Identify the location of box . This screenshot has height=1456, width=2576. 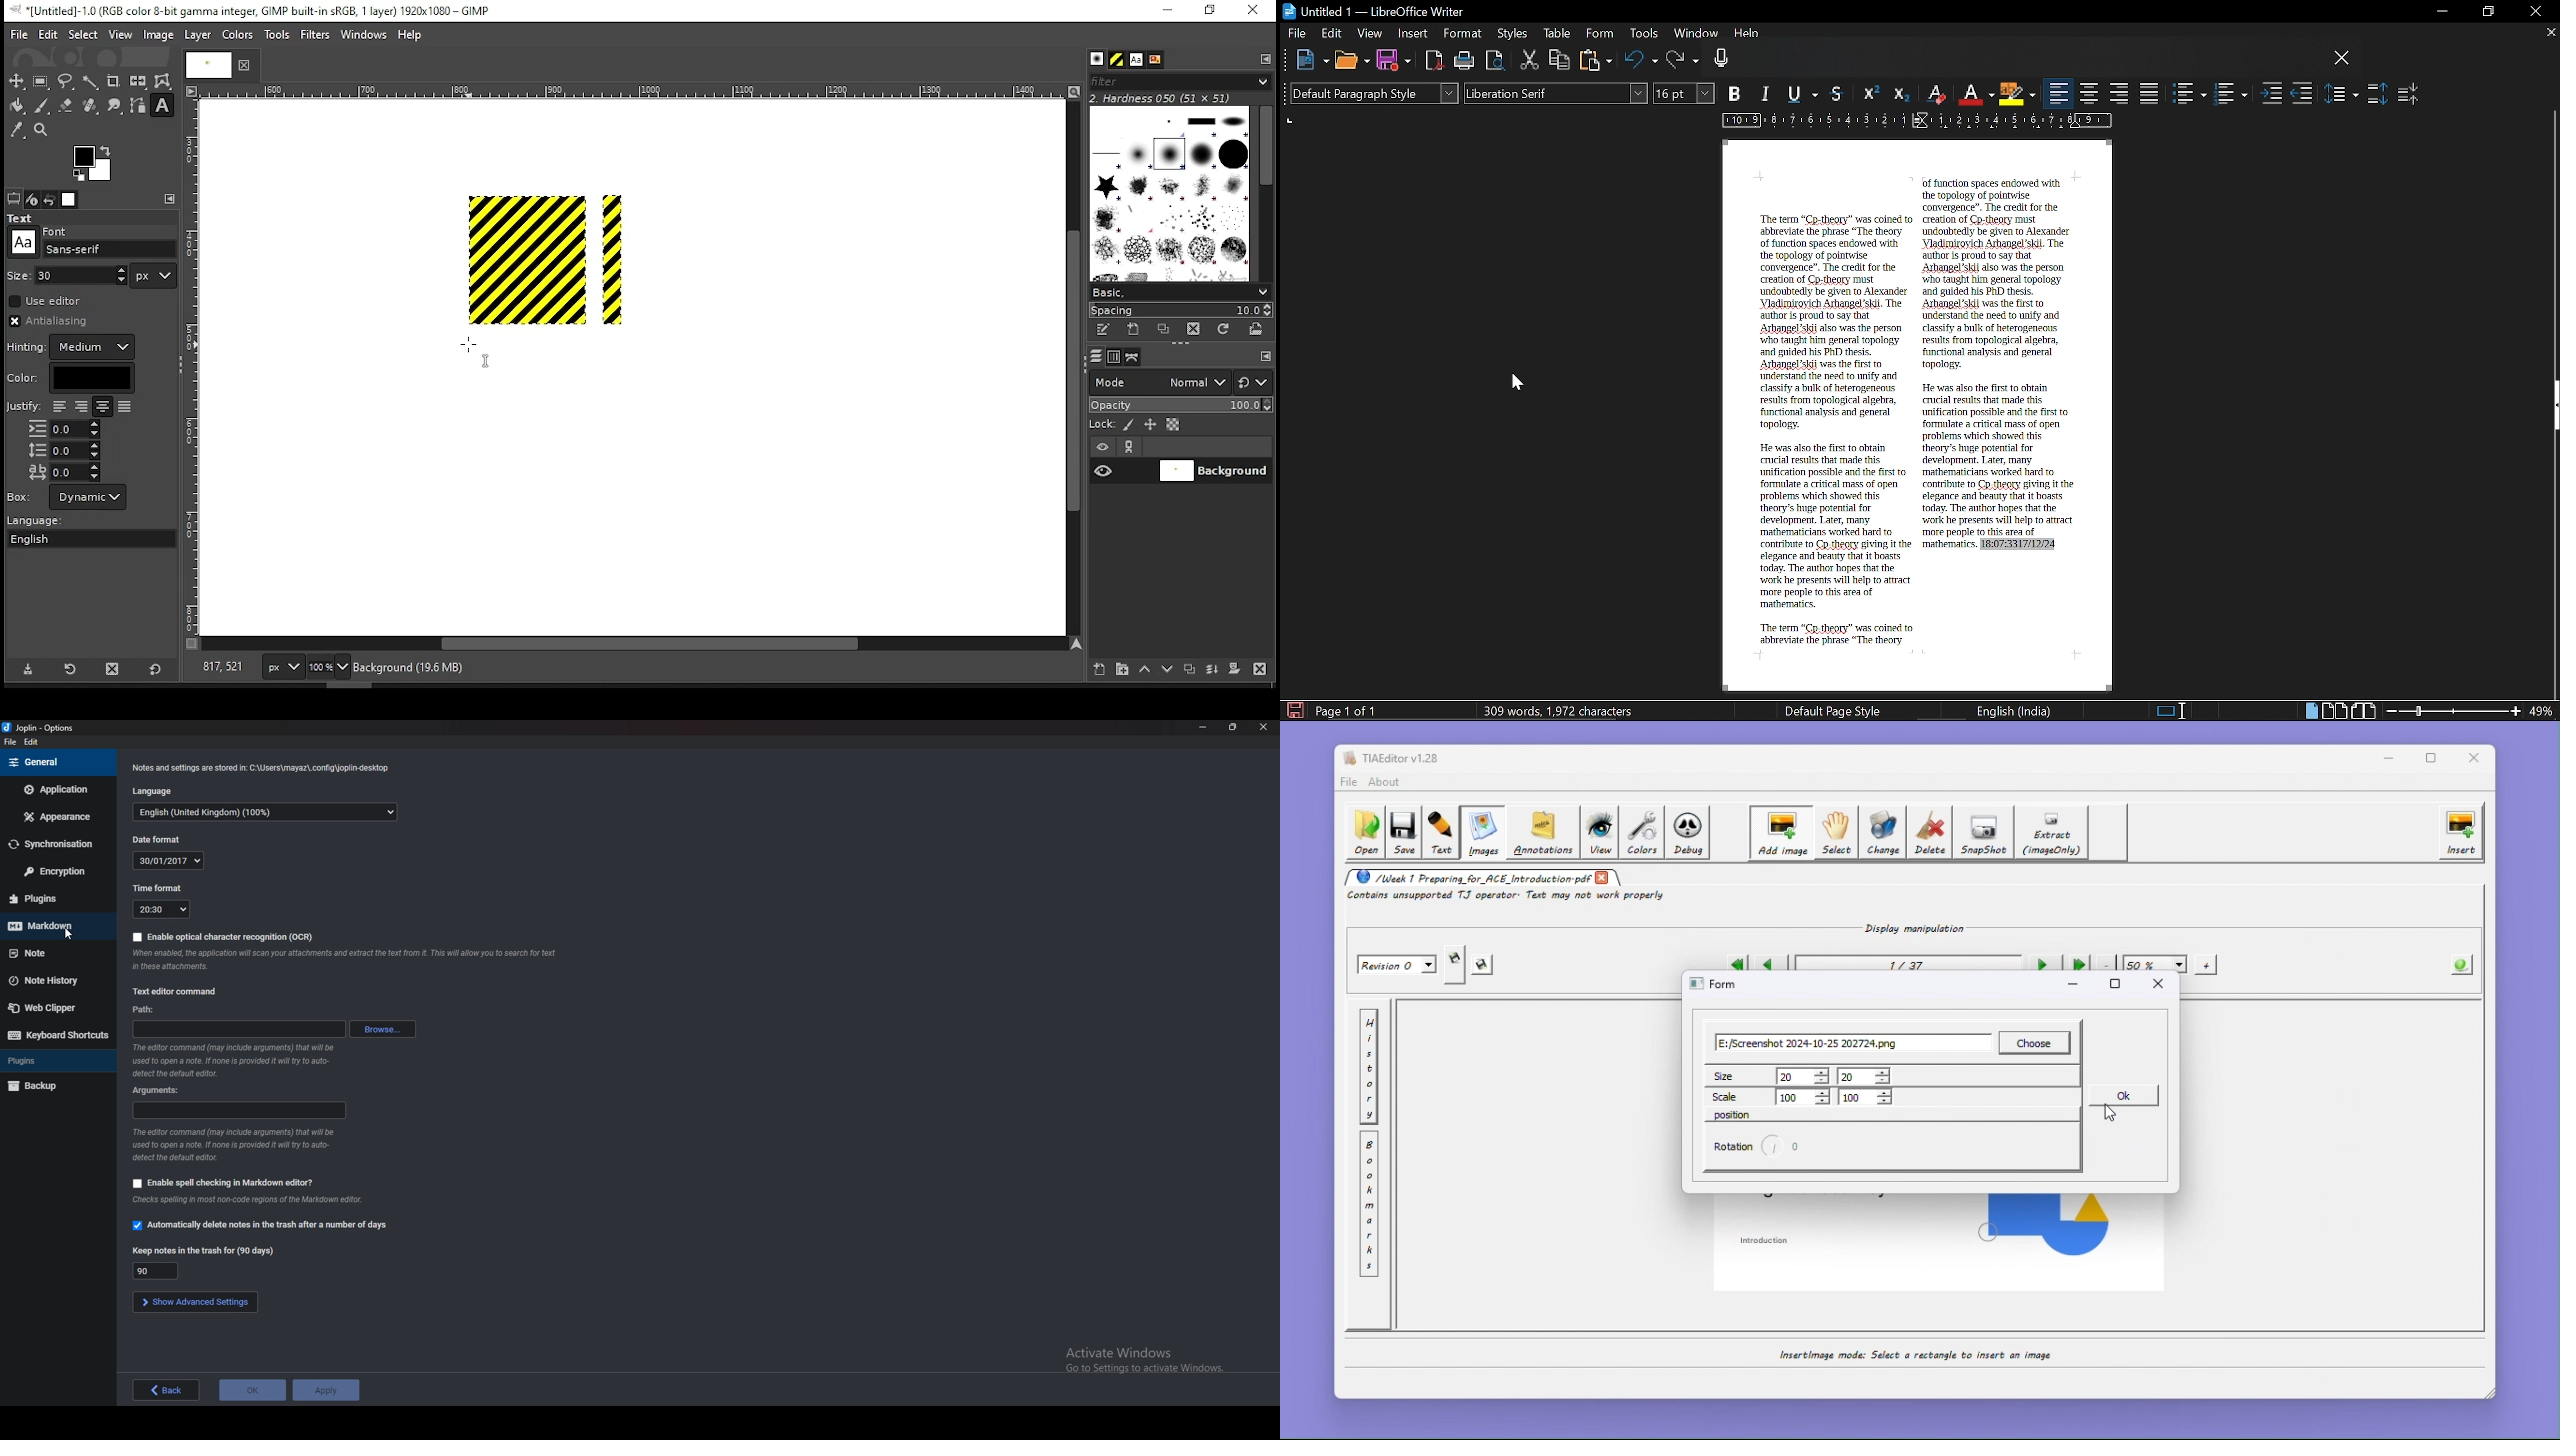
(88, 497).